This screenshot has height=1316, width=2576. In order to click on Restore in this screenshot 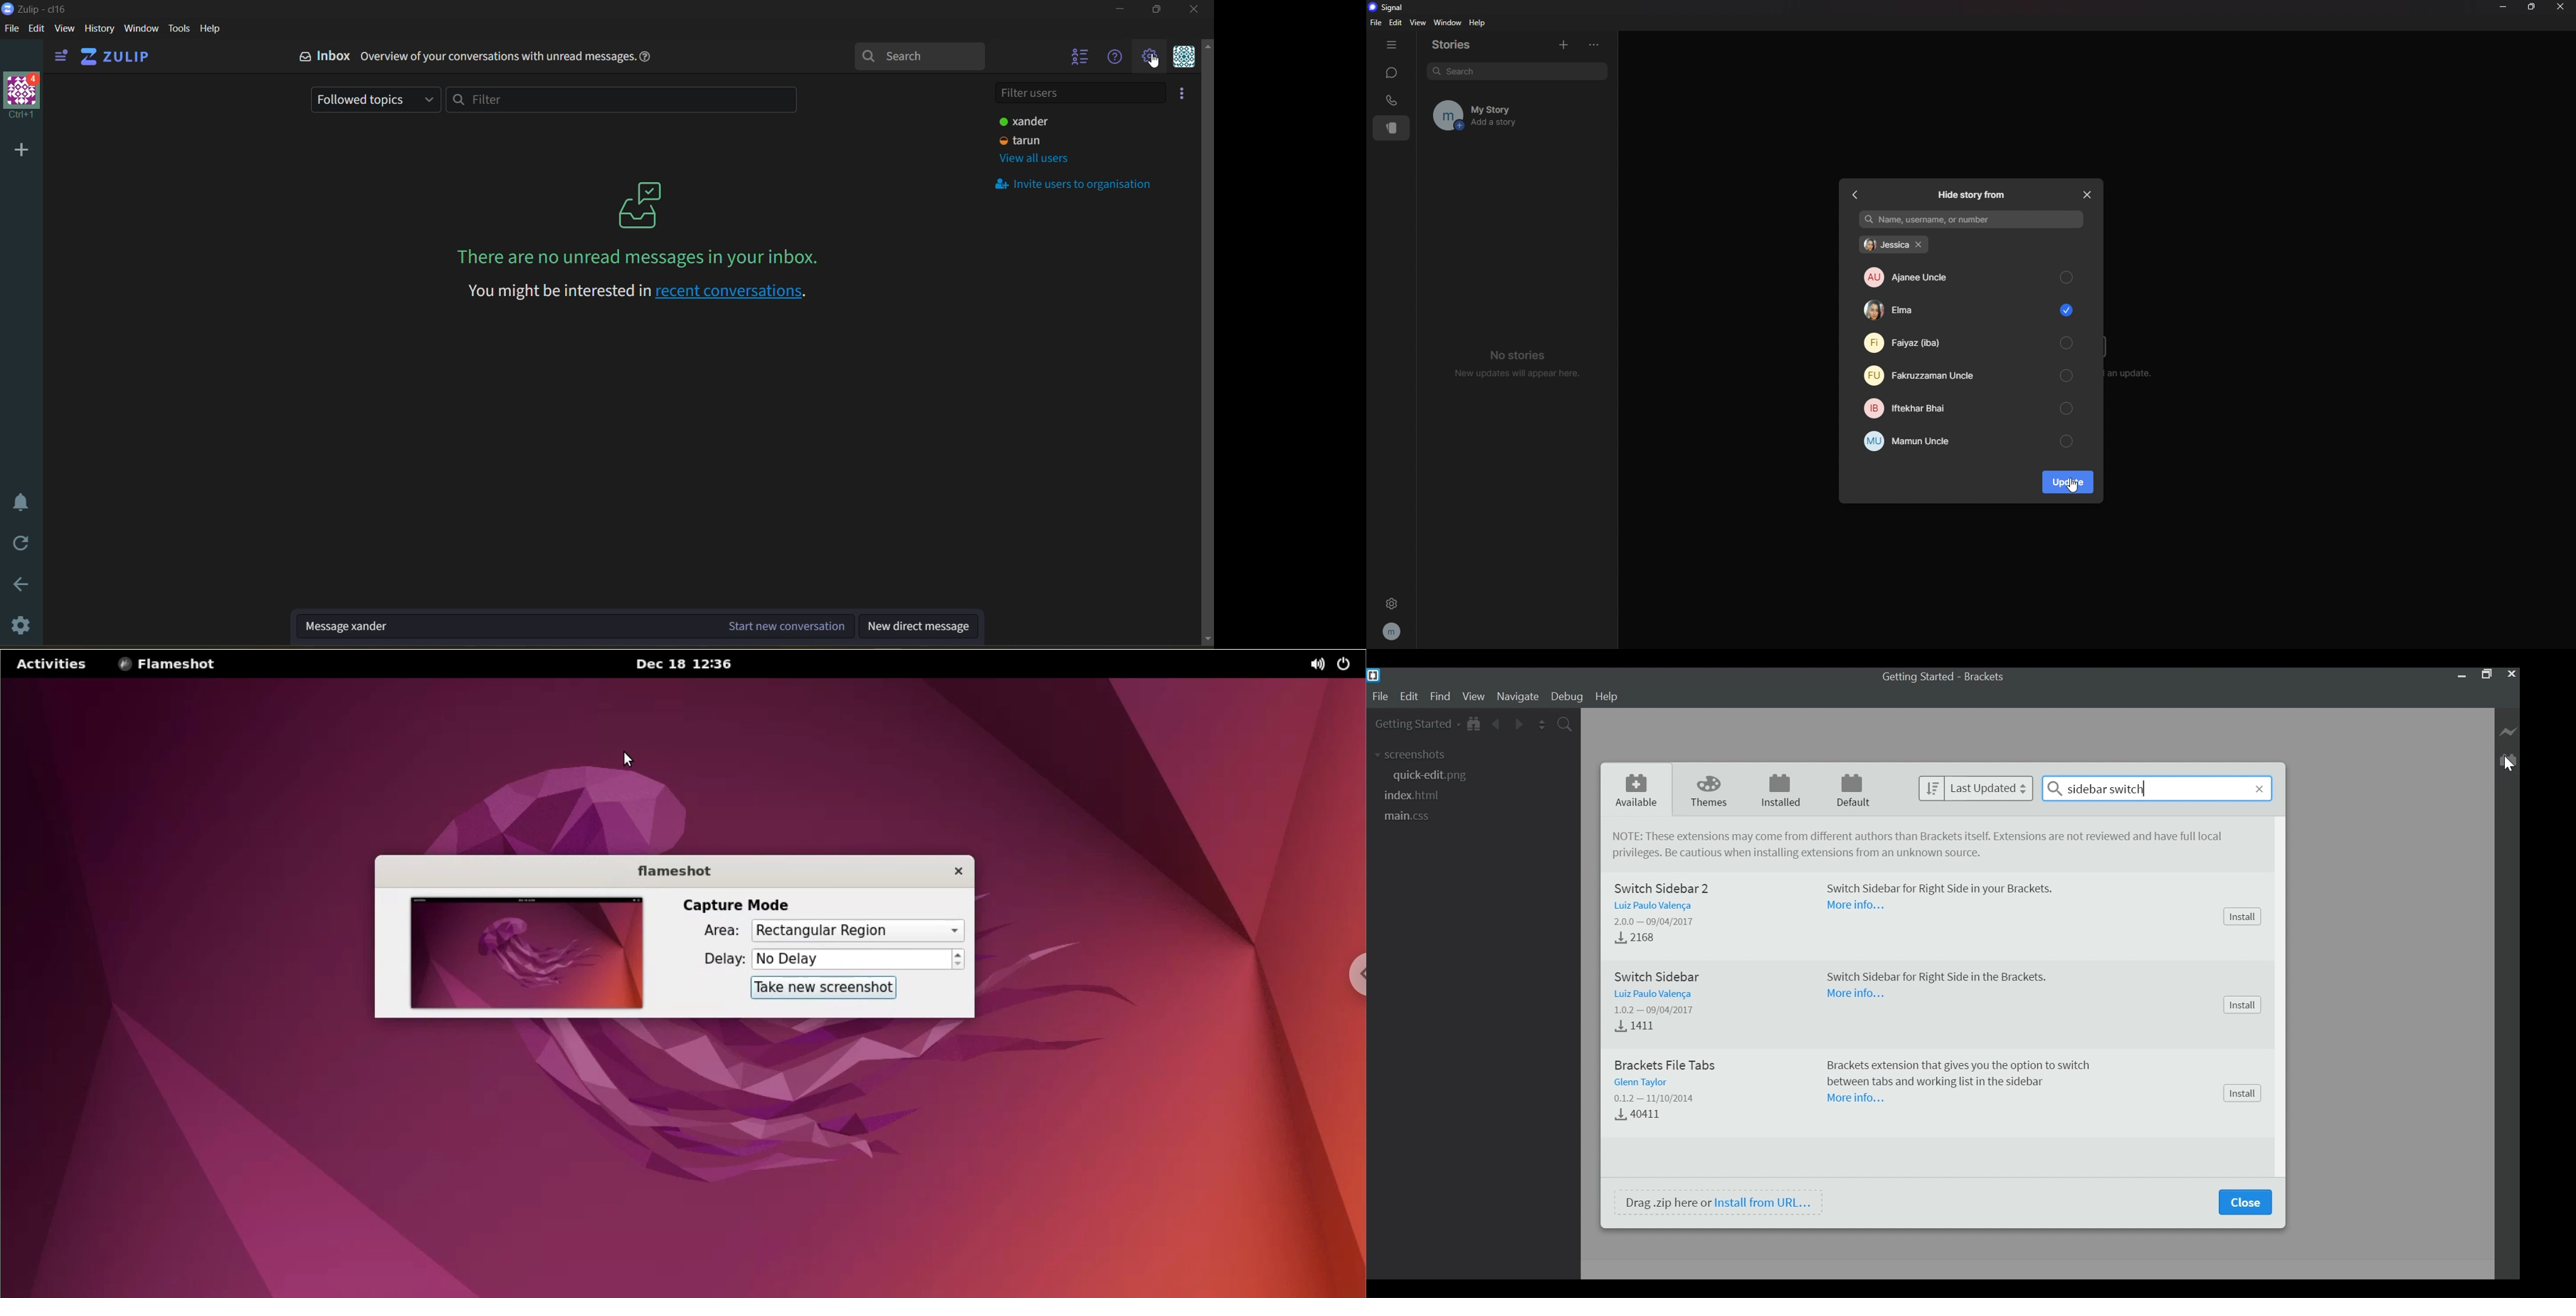, I will do `click(2486, 675)`.